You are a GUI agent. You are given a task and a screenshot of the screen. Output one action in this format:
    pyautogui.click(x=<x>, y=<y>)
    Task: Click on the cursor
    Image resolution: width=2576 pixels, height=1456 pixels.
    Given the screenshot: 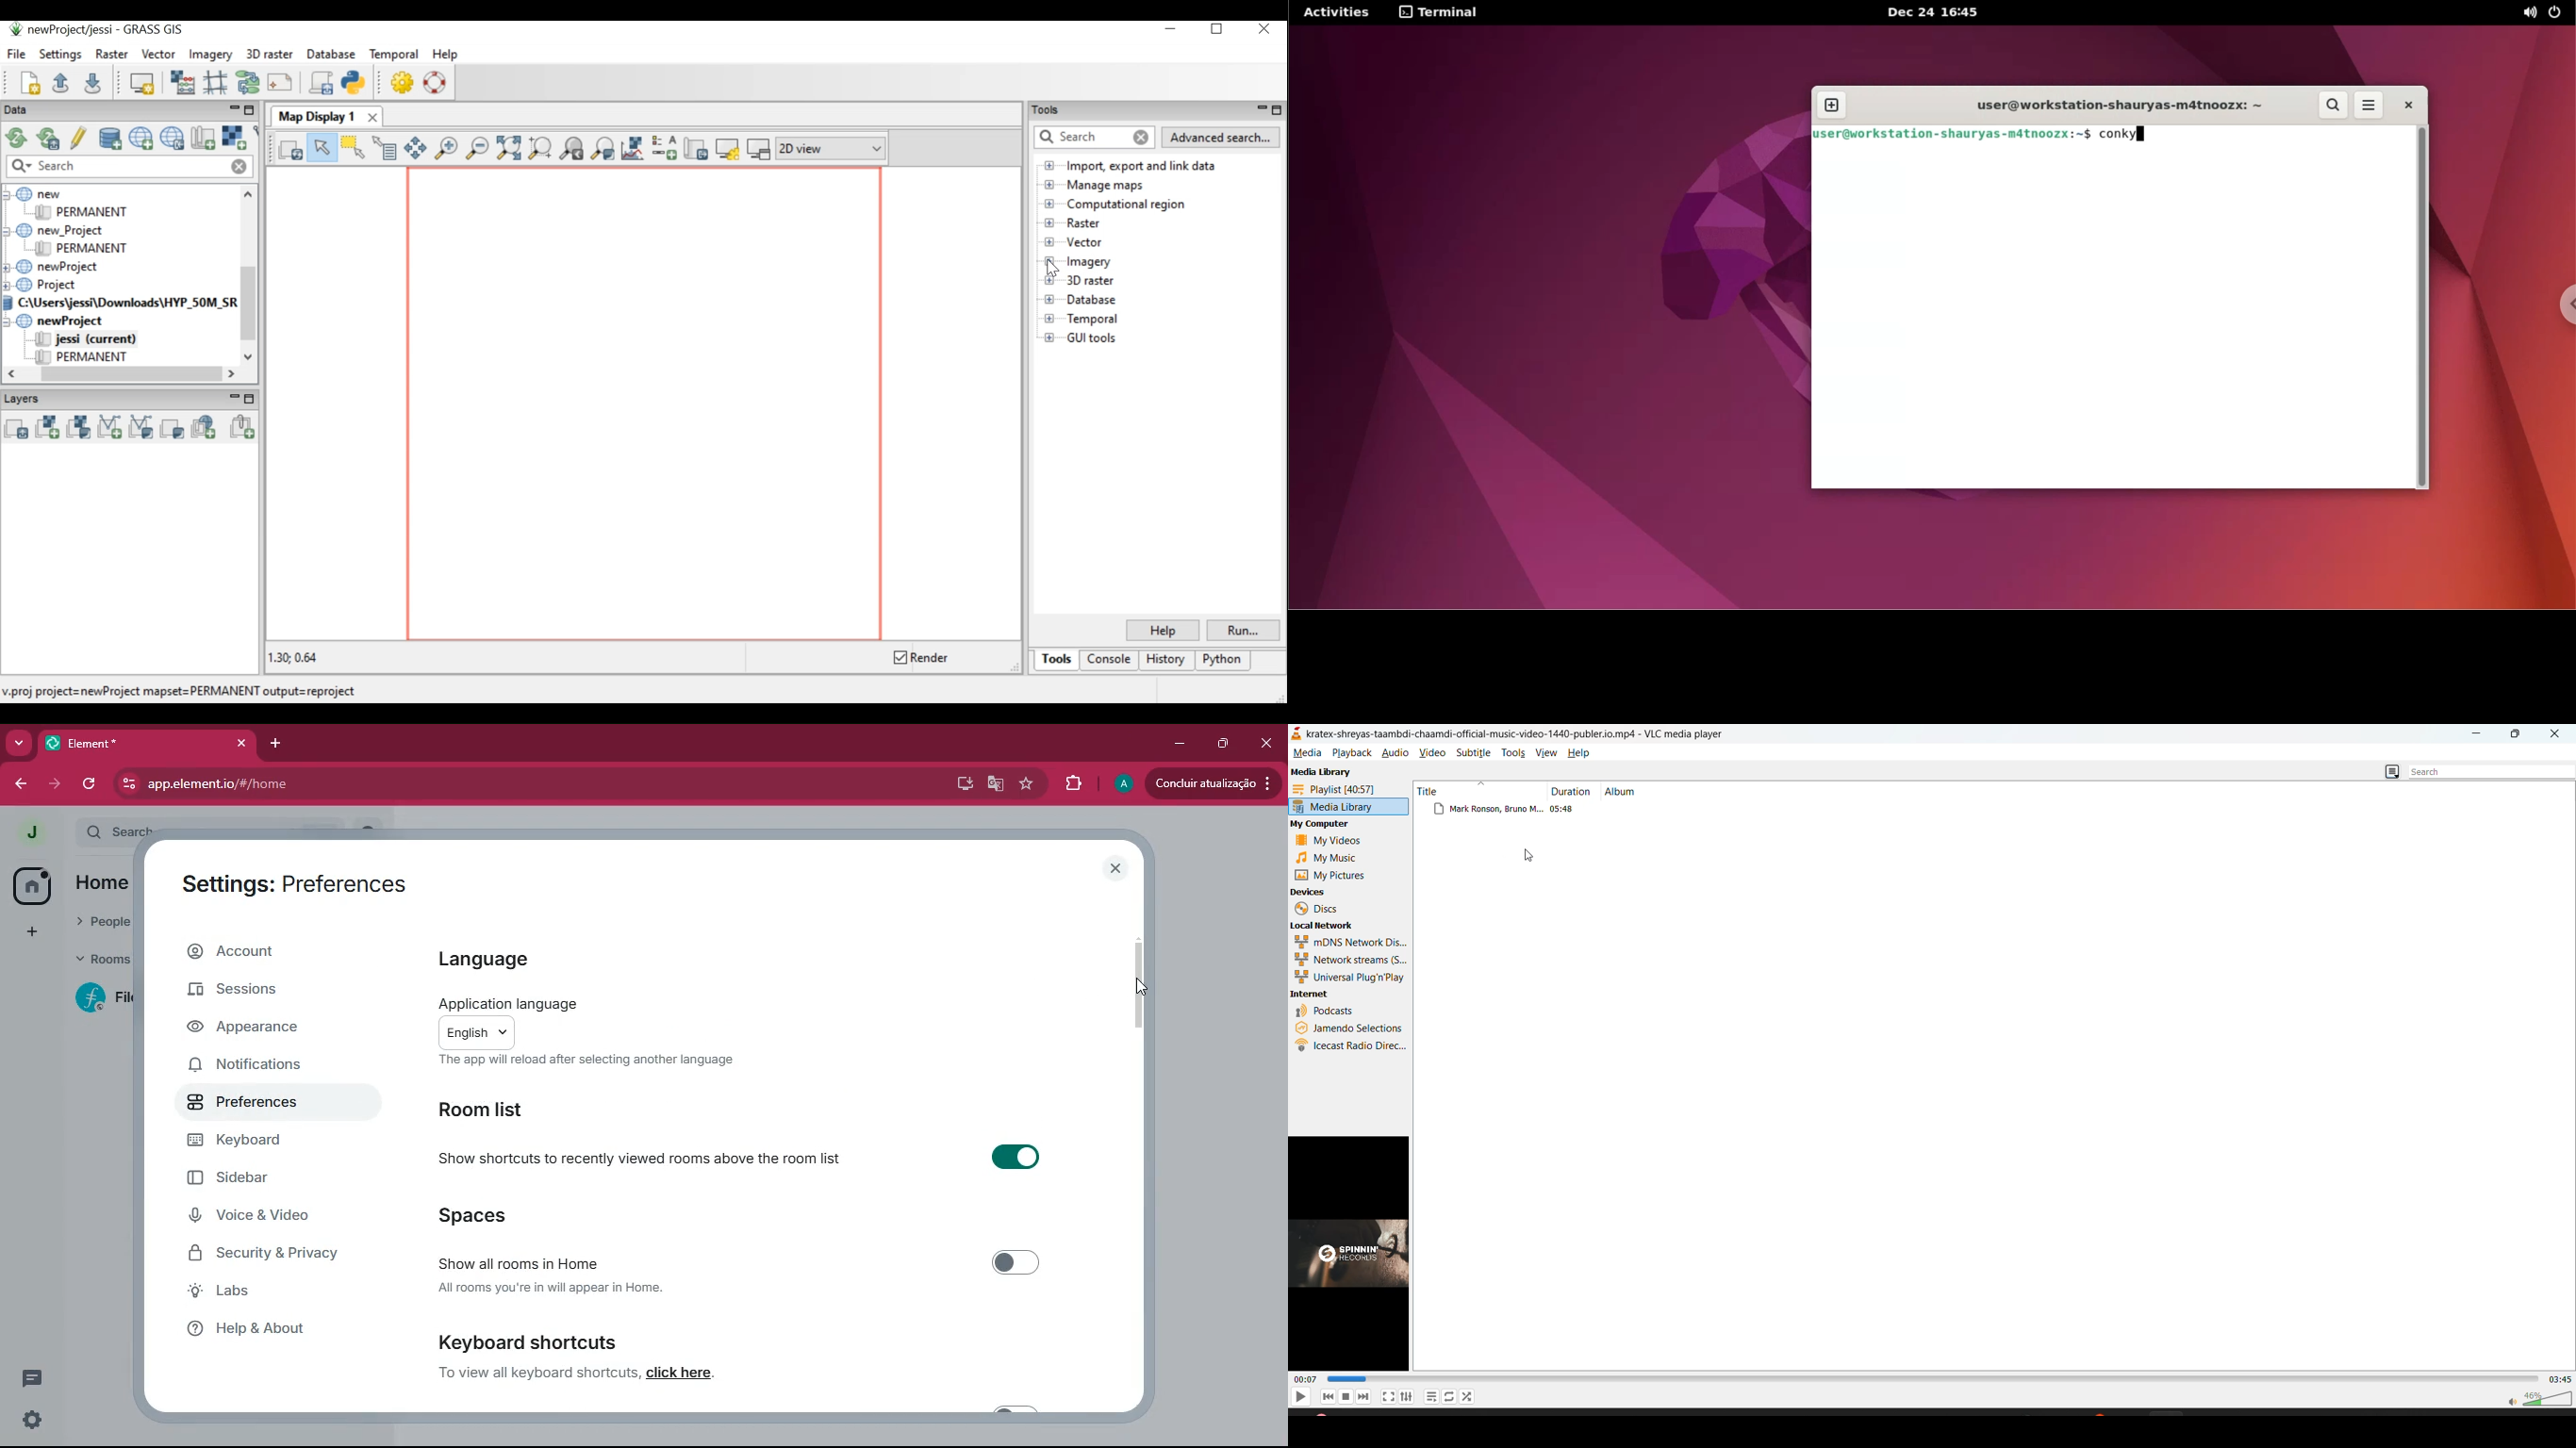 What is the action you would take?
    pyautogui.click(x=1146, y=993)
    